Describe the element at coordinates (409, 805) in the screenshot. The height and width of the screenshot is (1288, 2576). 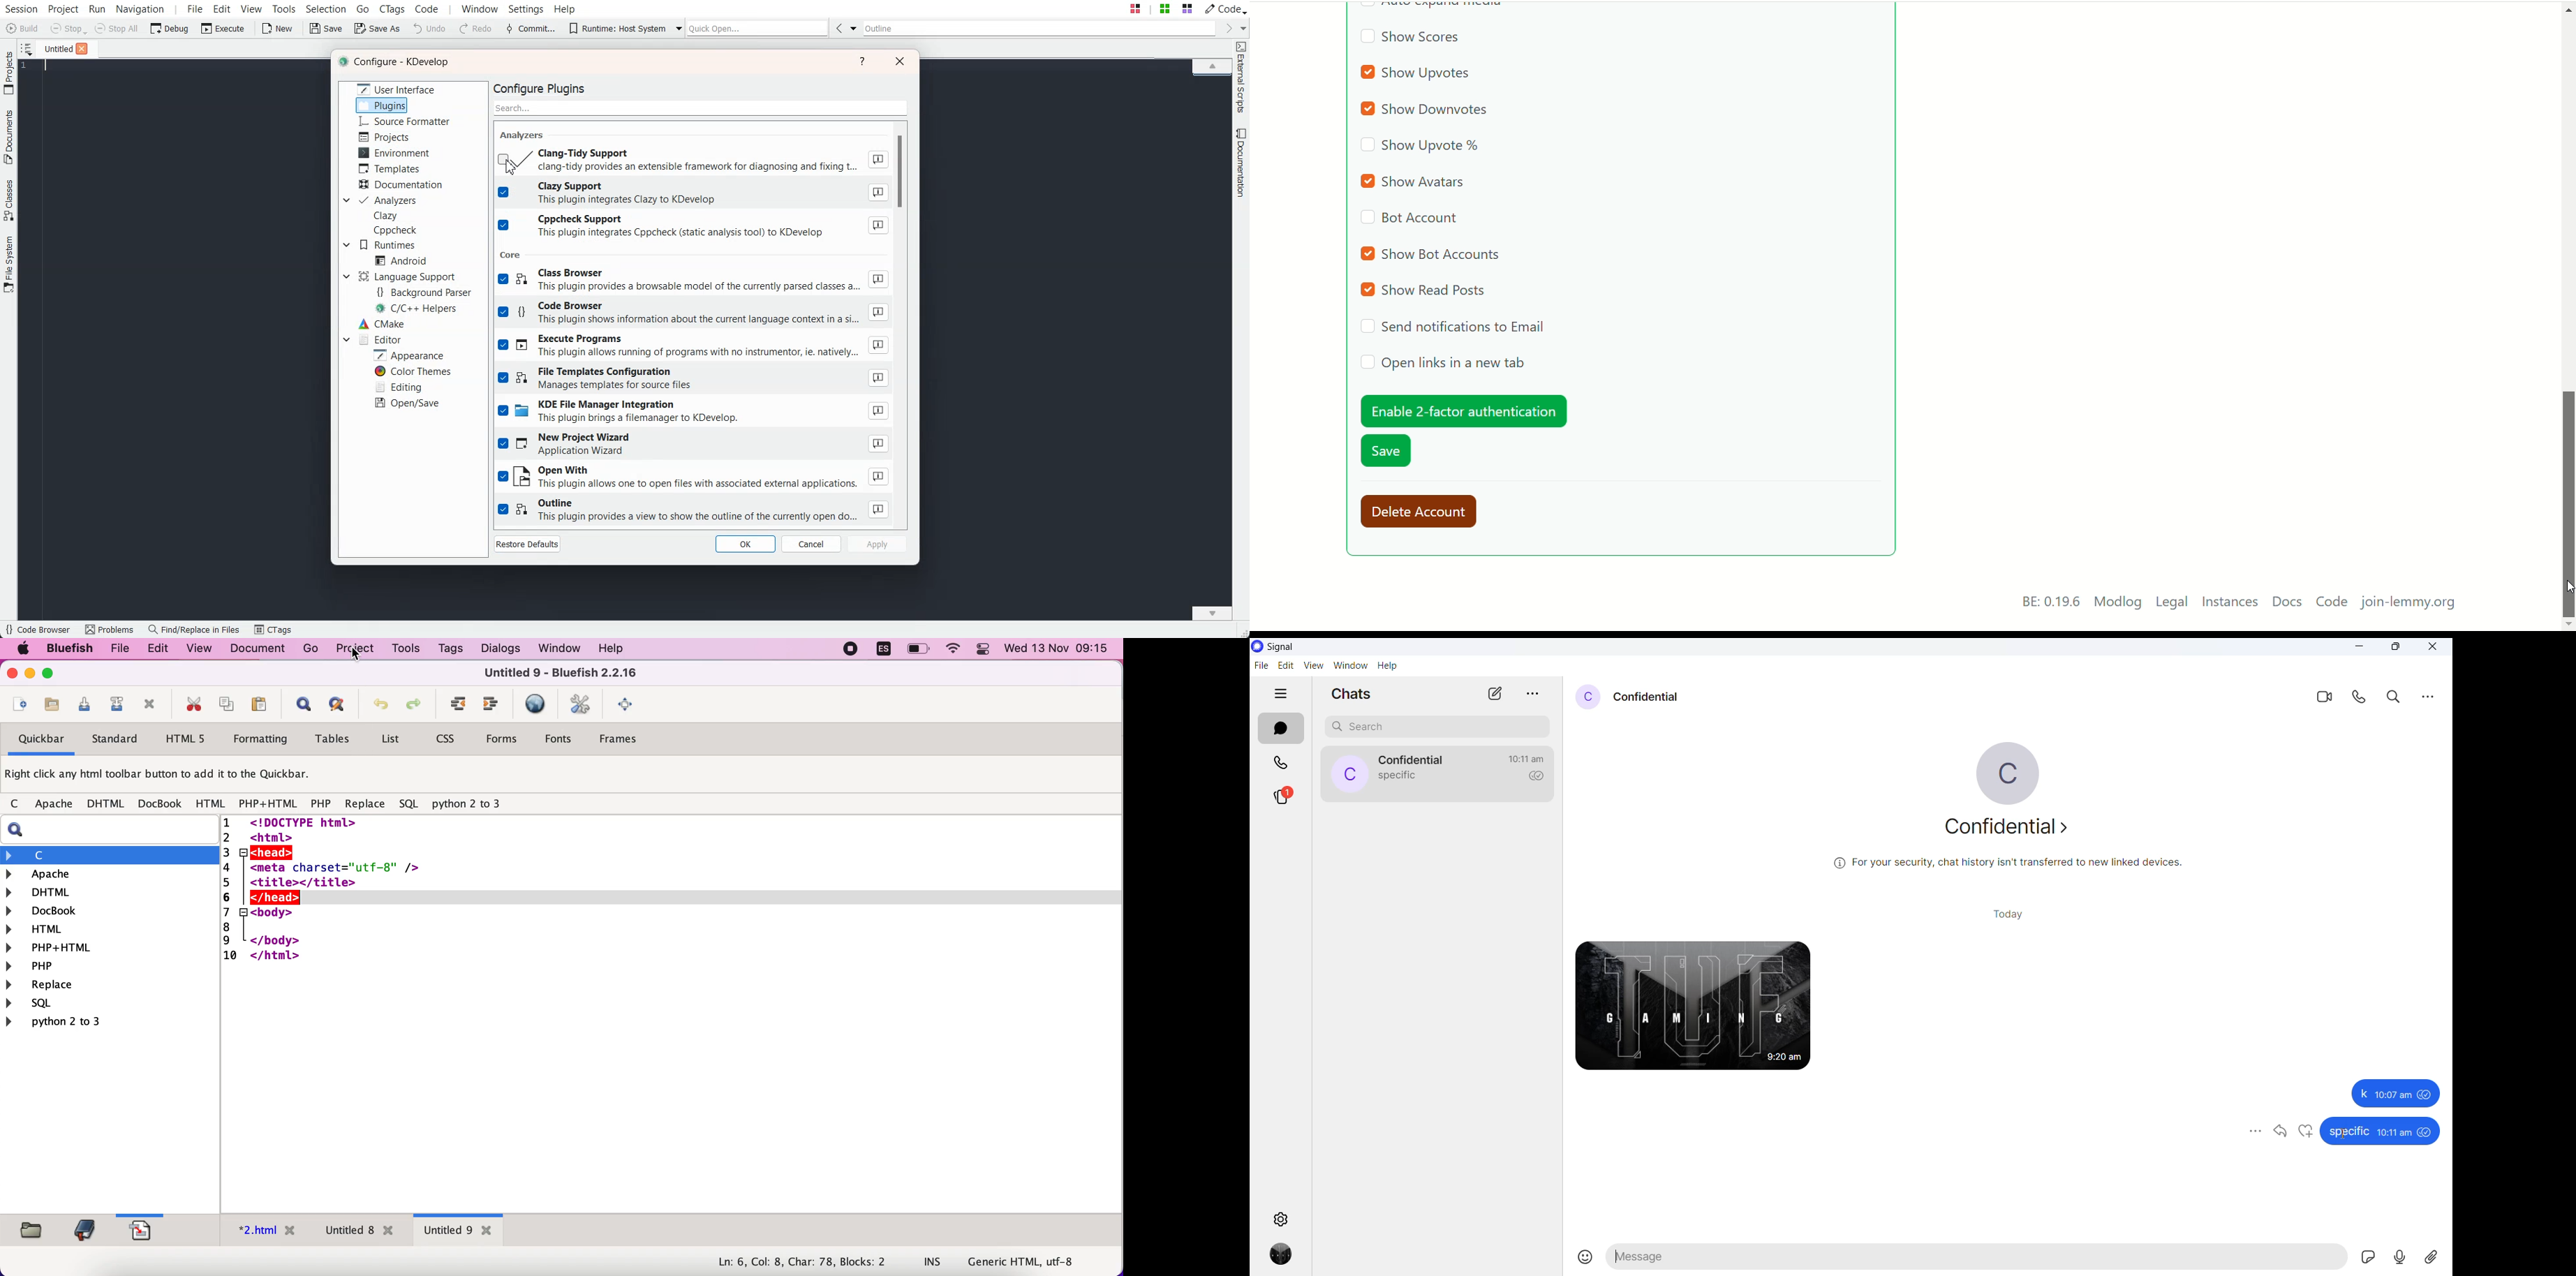
I see `sql` at that location.